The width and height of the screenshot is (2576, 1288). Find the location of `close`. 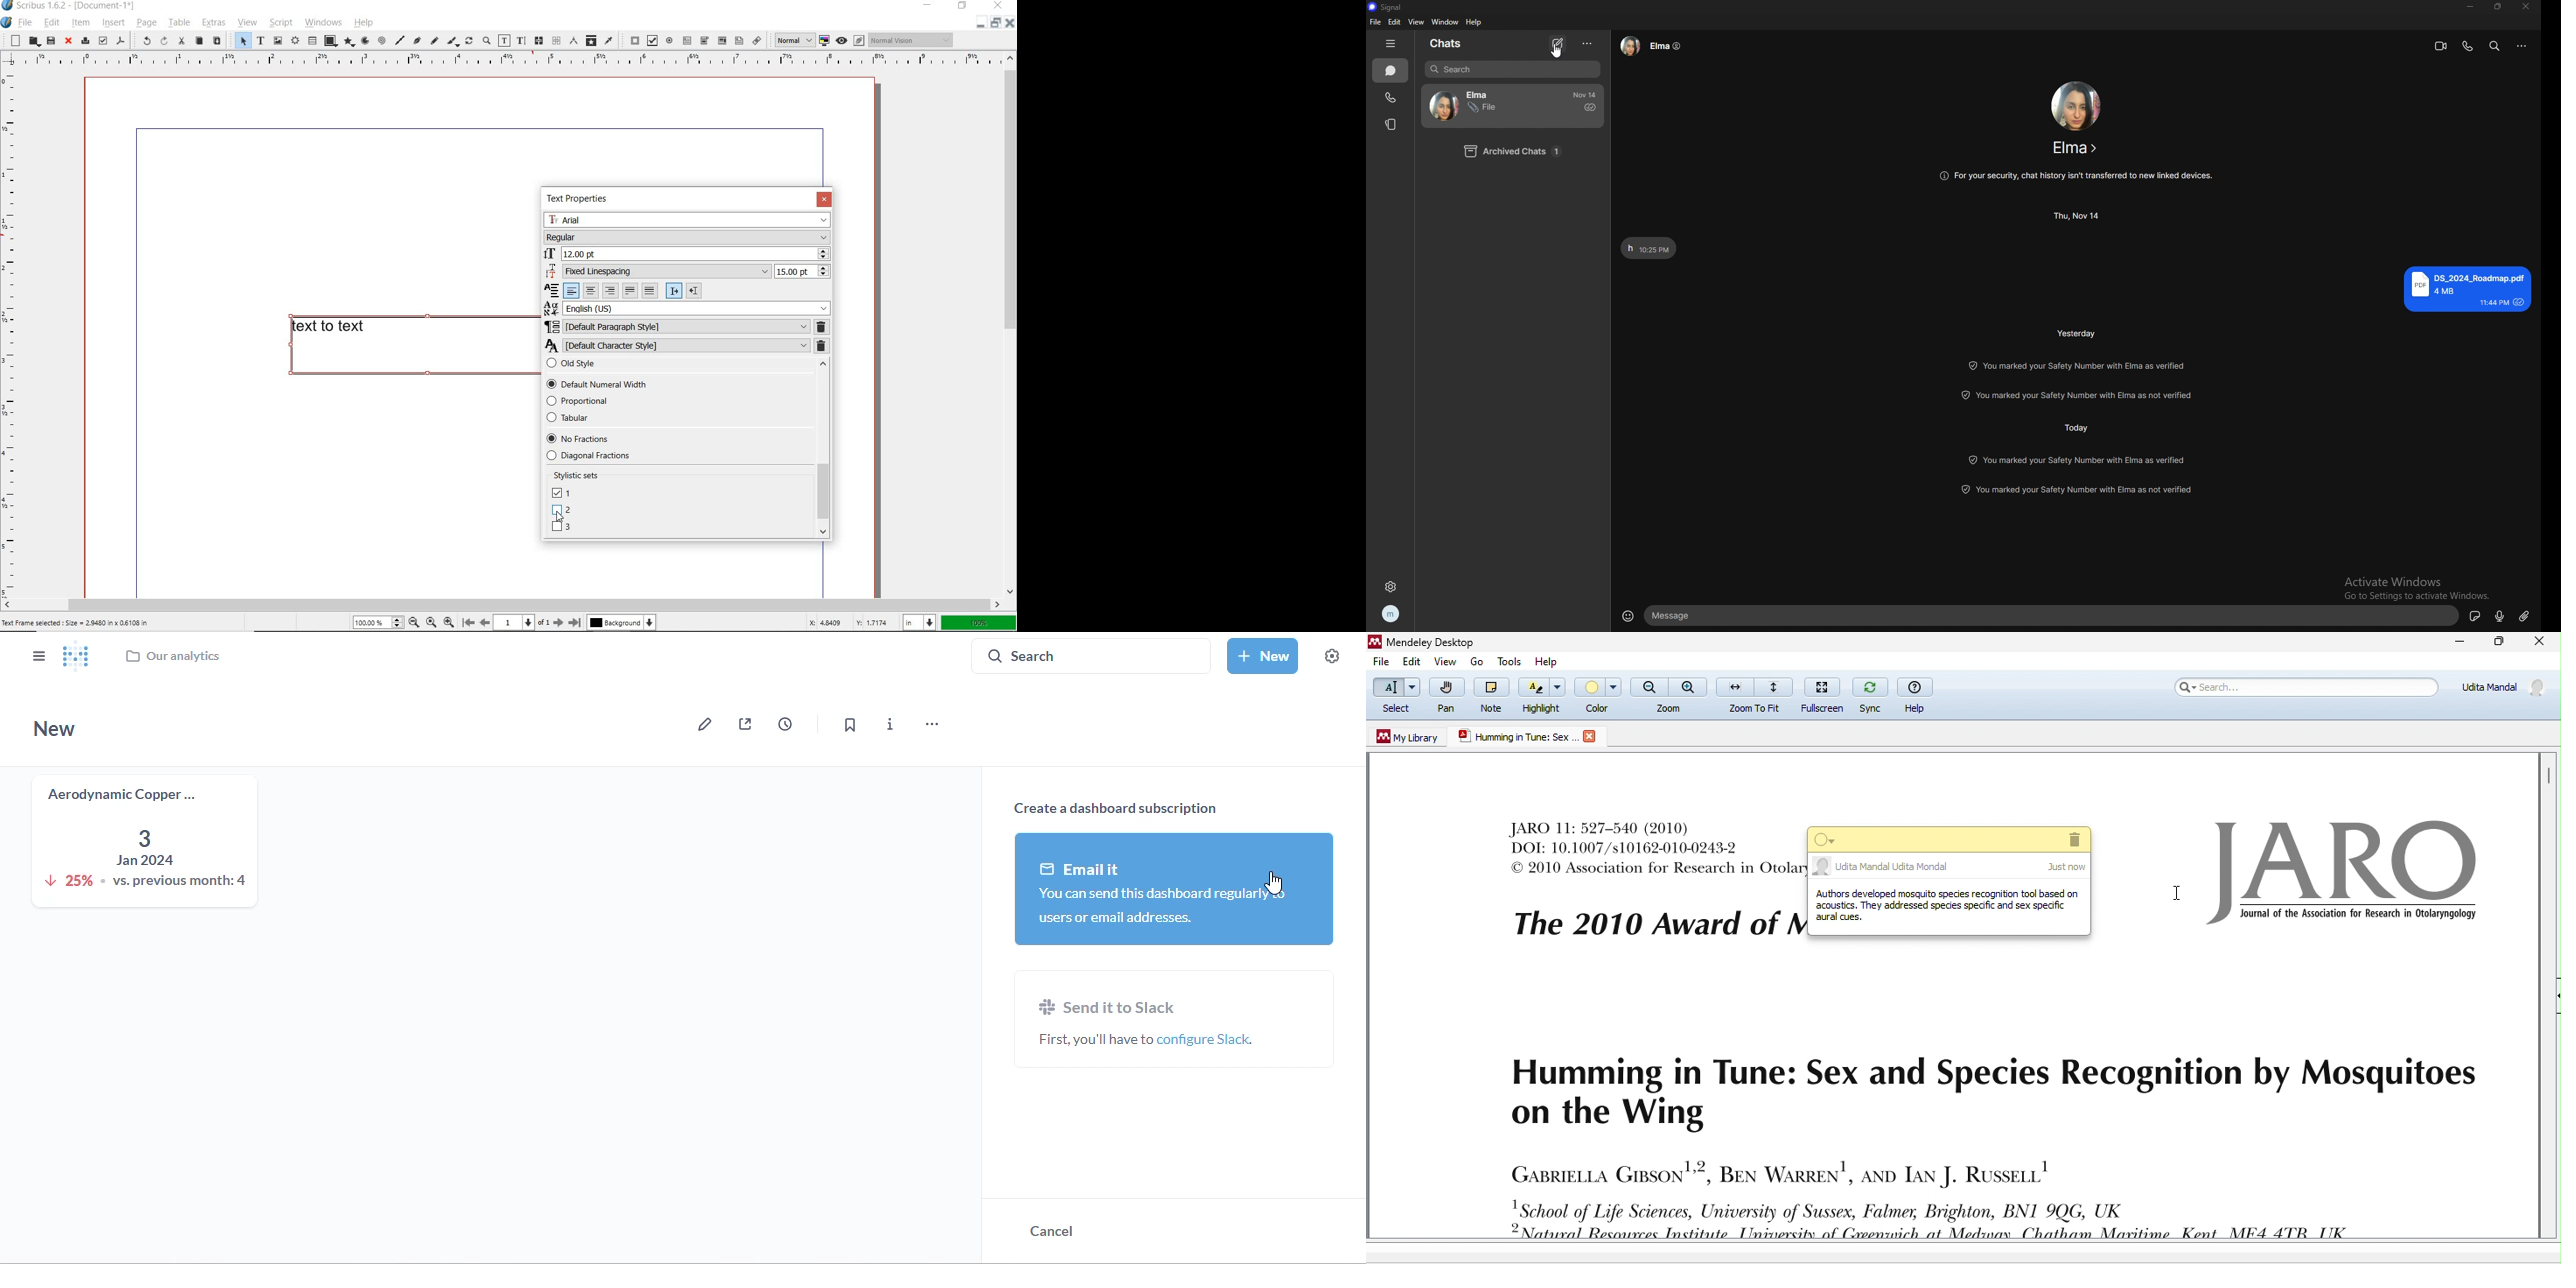

close is located at coordinates (2528, 6).